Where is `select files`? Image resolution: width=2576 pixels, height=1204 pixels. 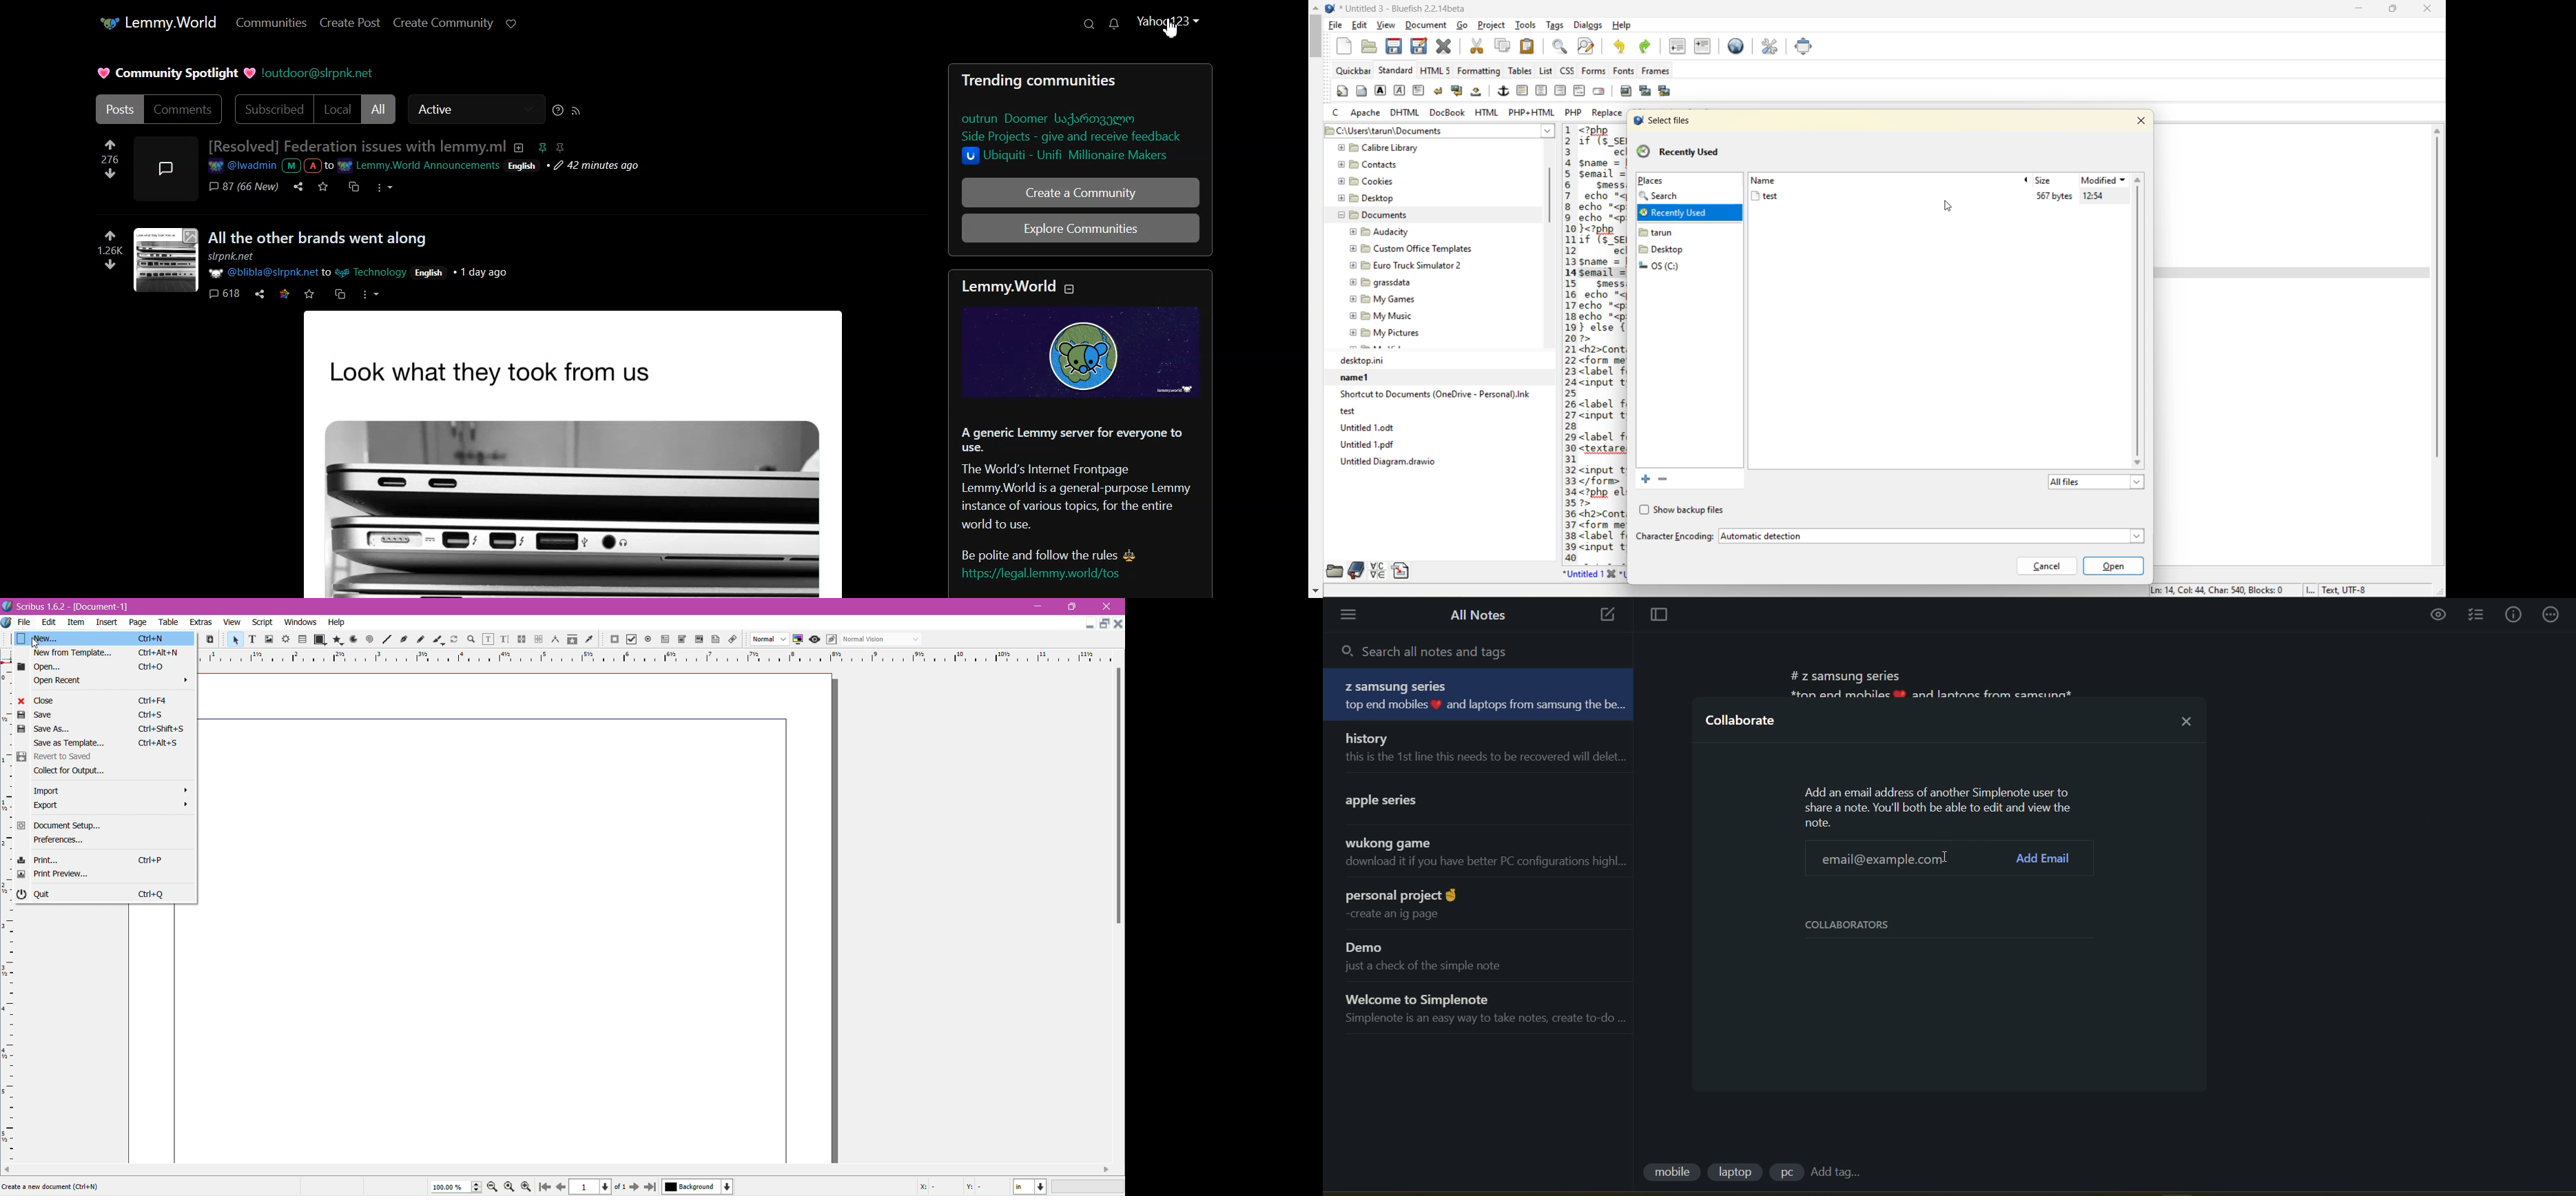
select files is located at coordinates (1660, 120).